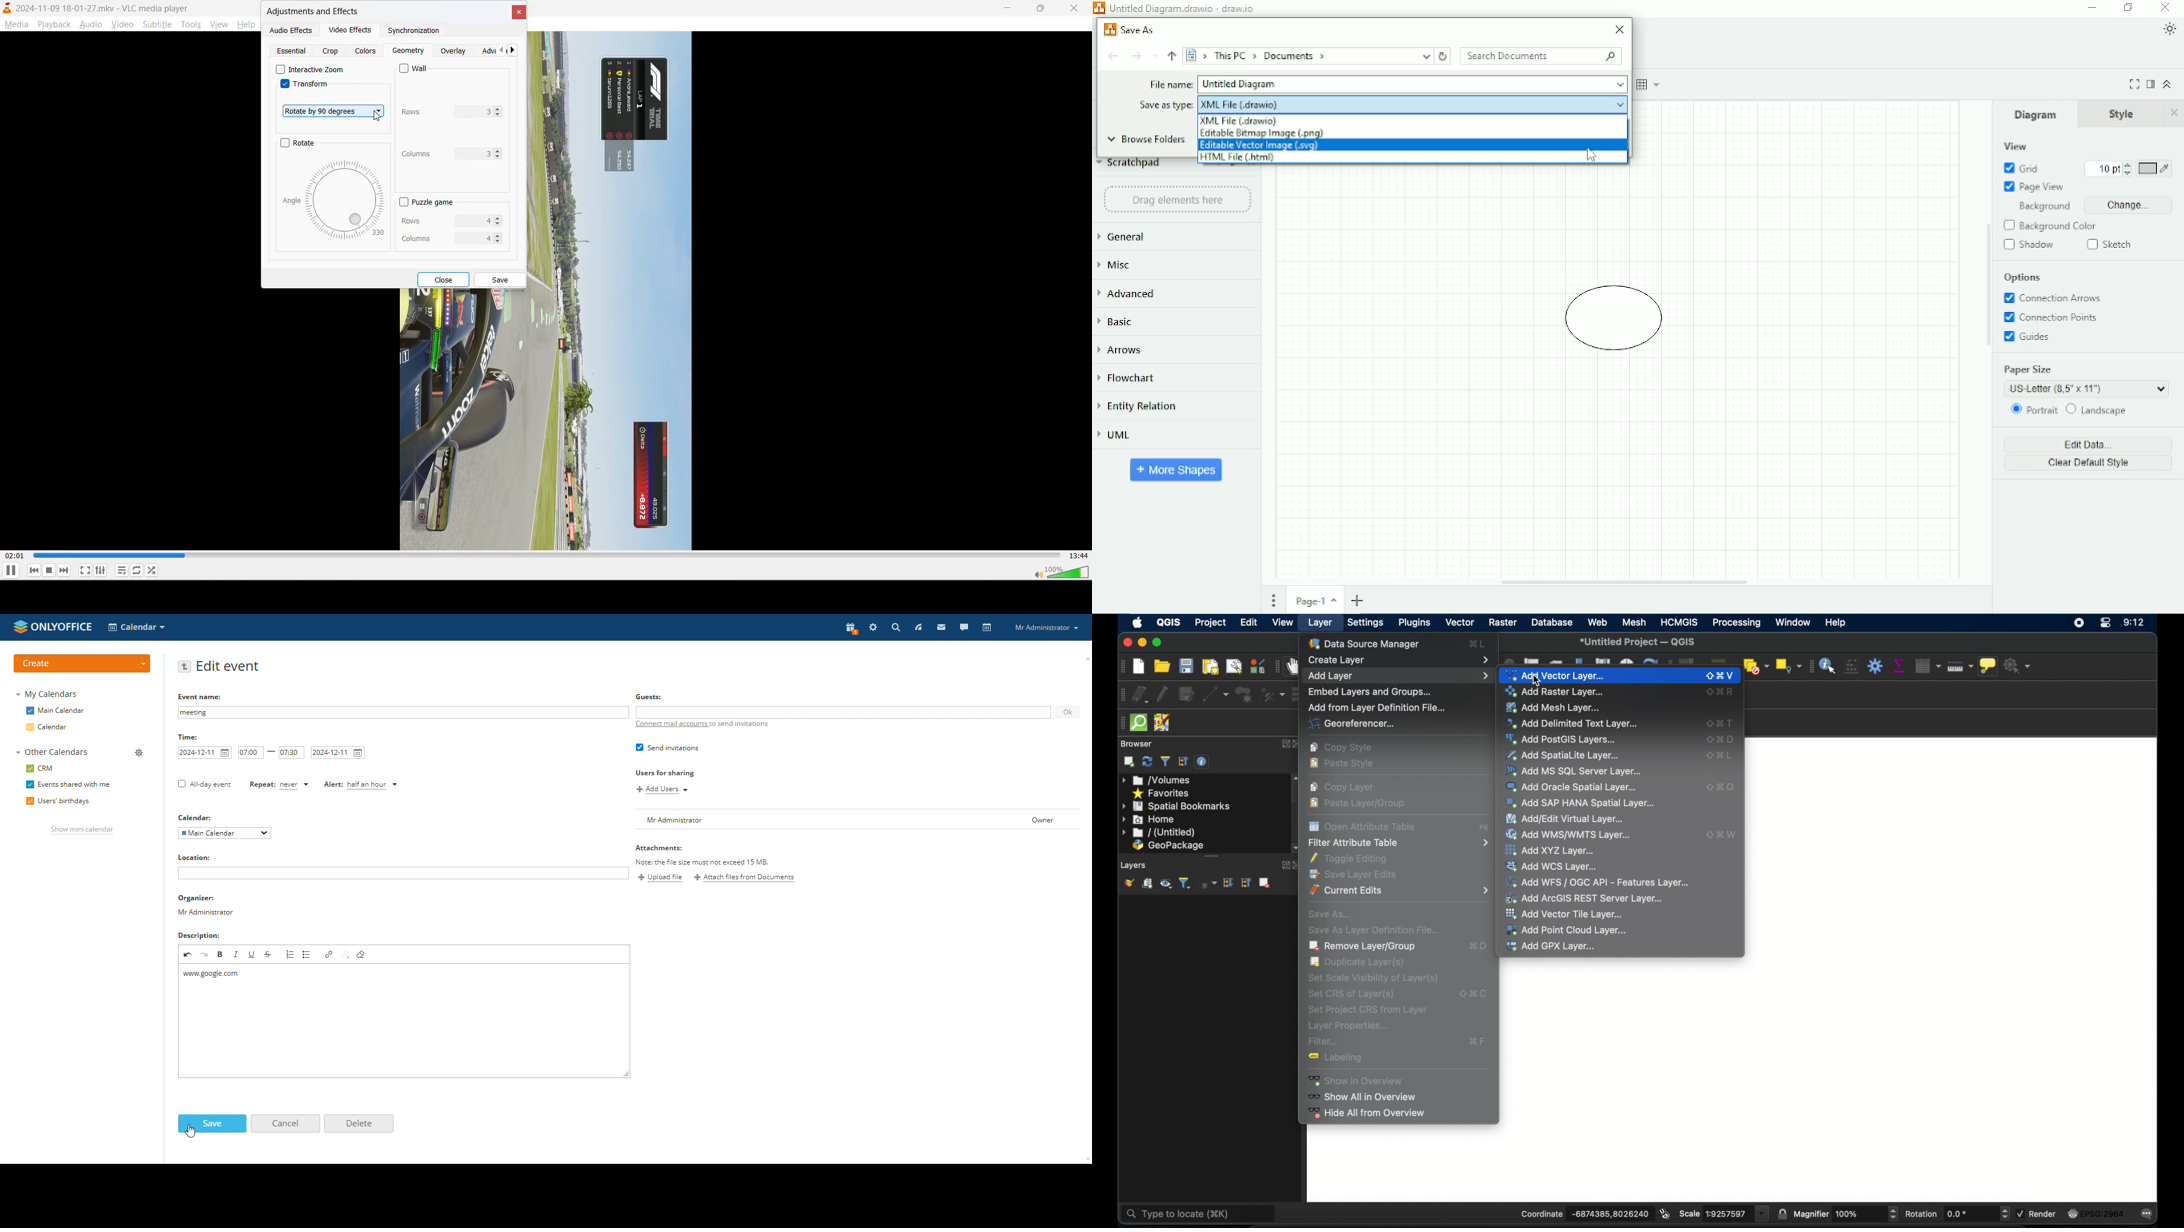  I want to click on transform, so click(305, 86).